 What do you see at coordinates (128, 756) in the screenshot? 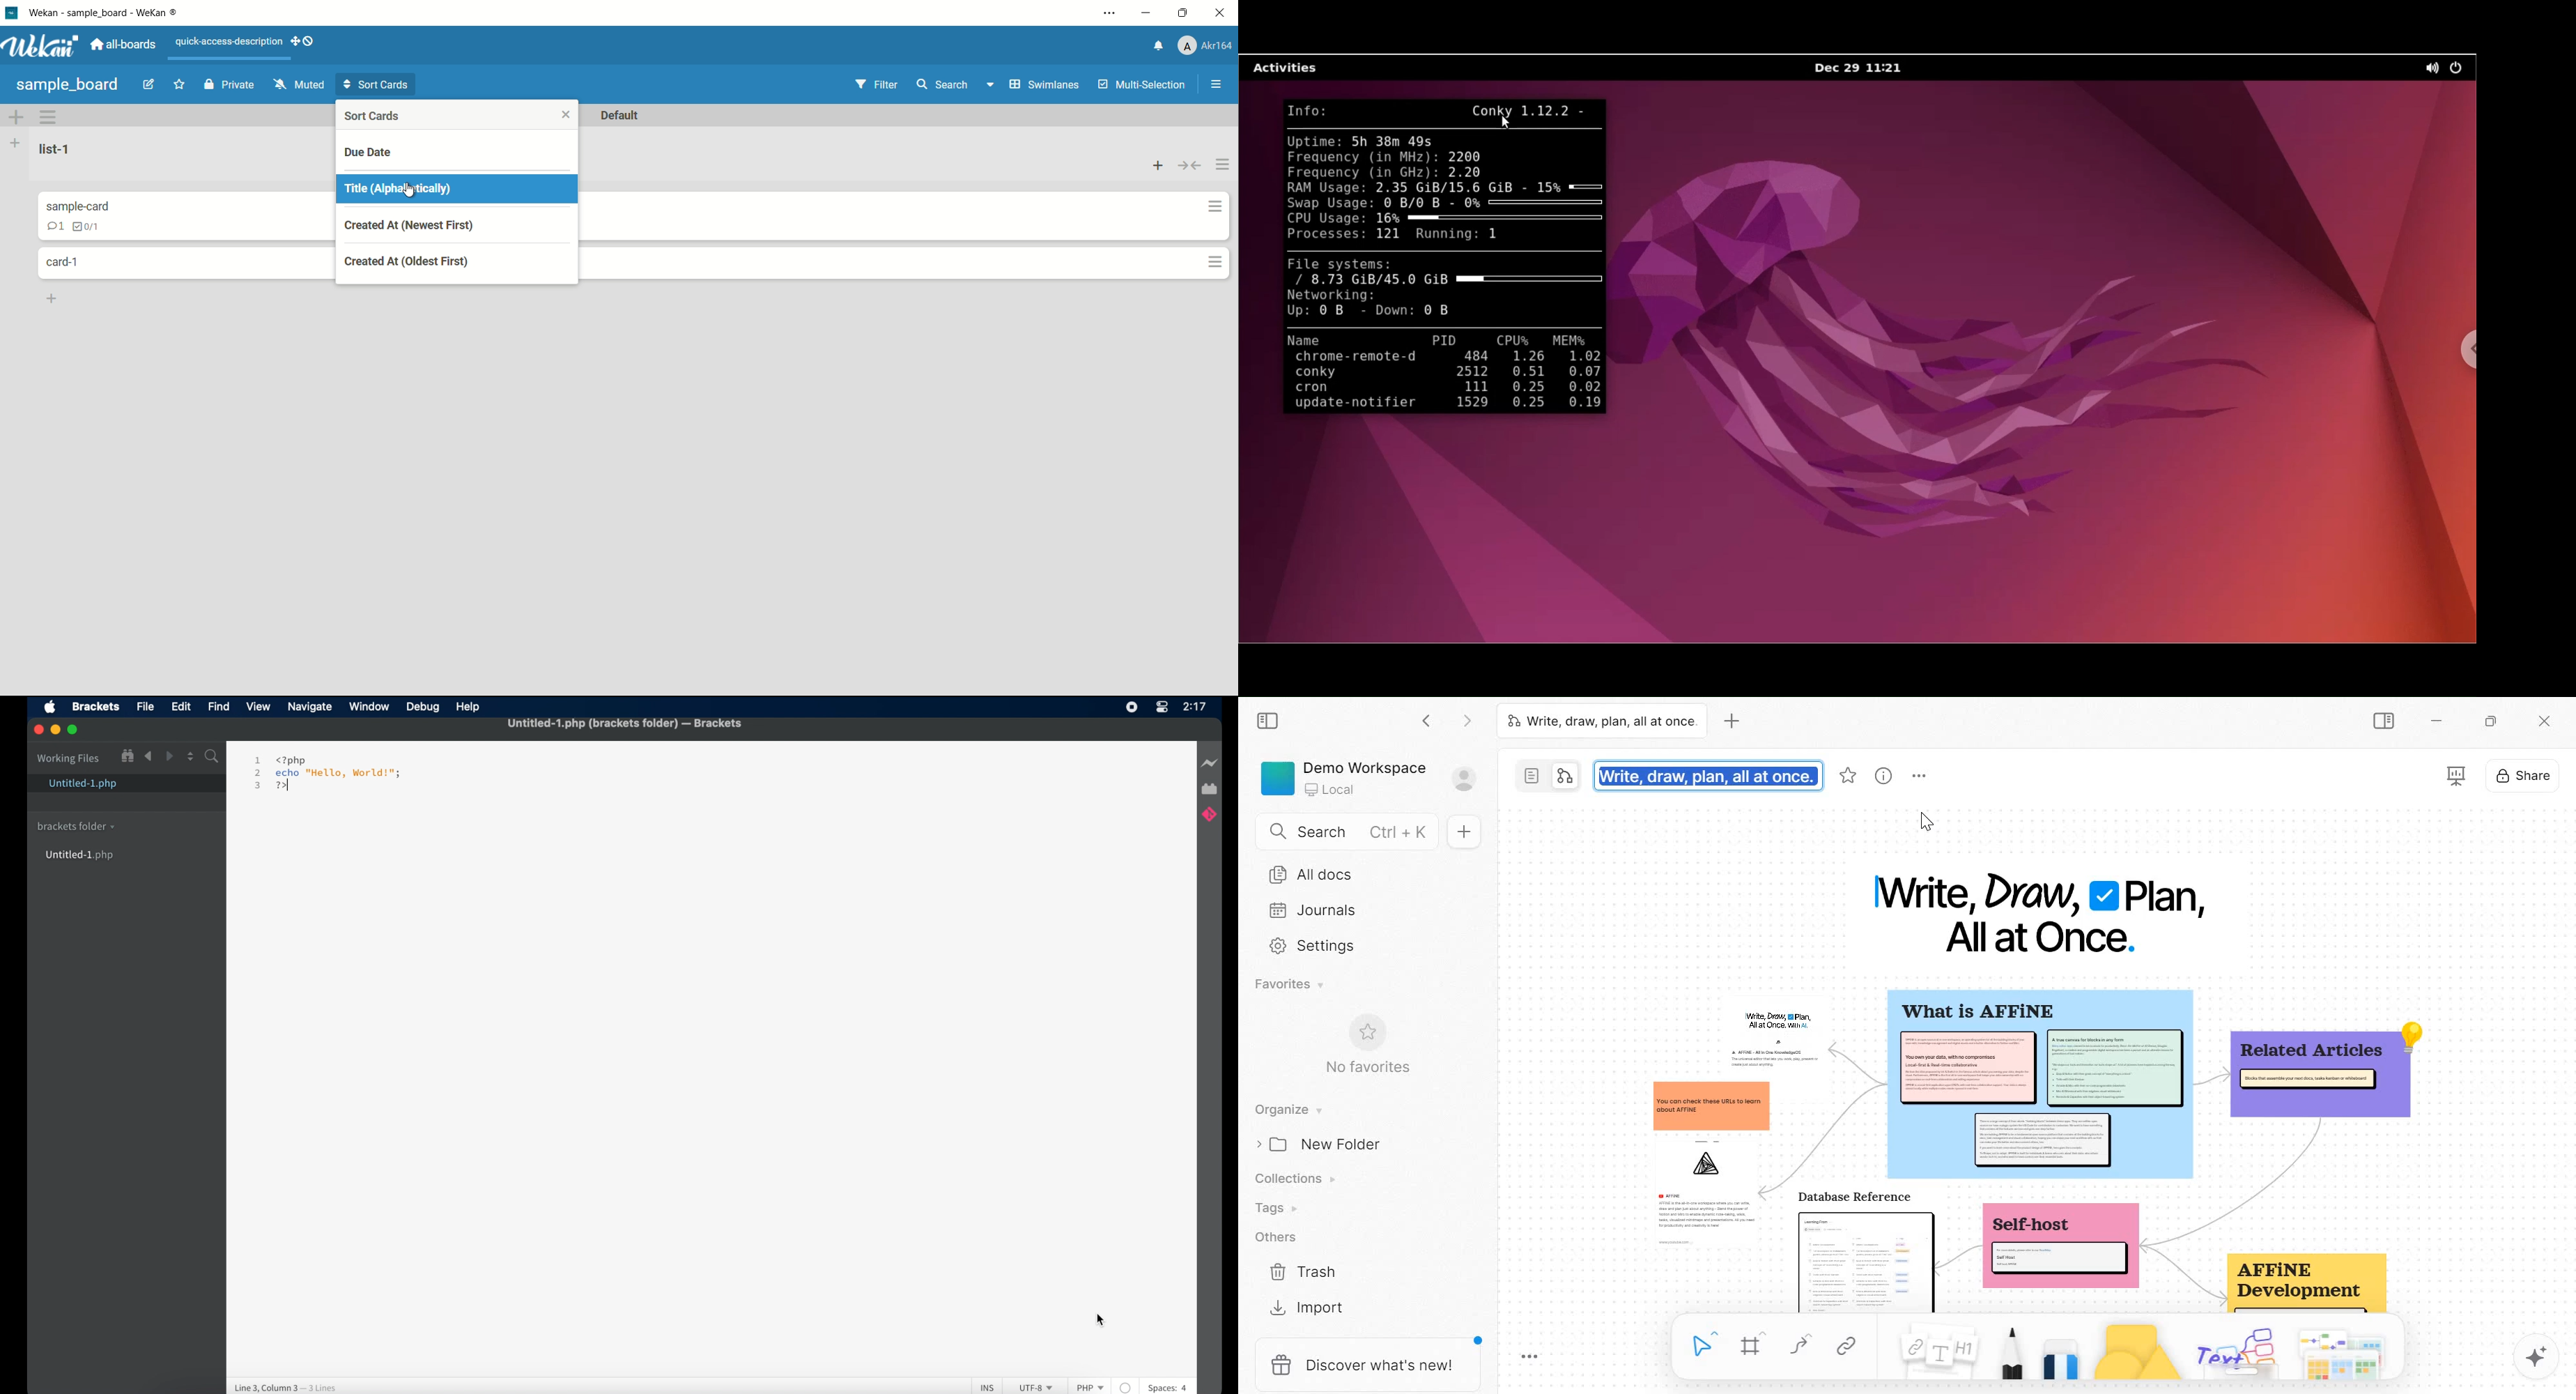
I see `show file in tree` at bounding box center [128, 756].